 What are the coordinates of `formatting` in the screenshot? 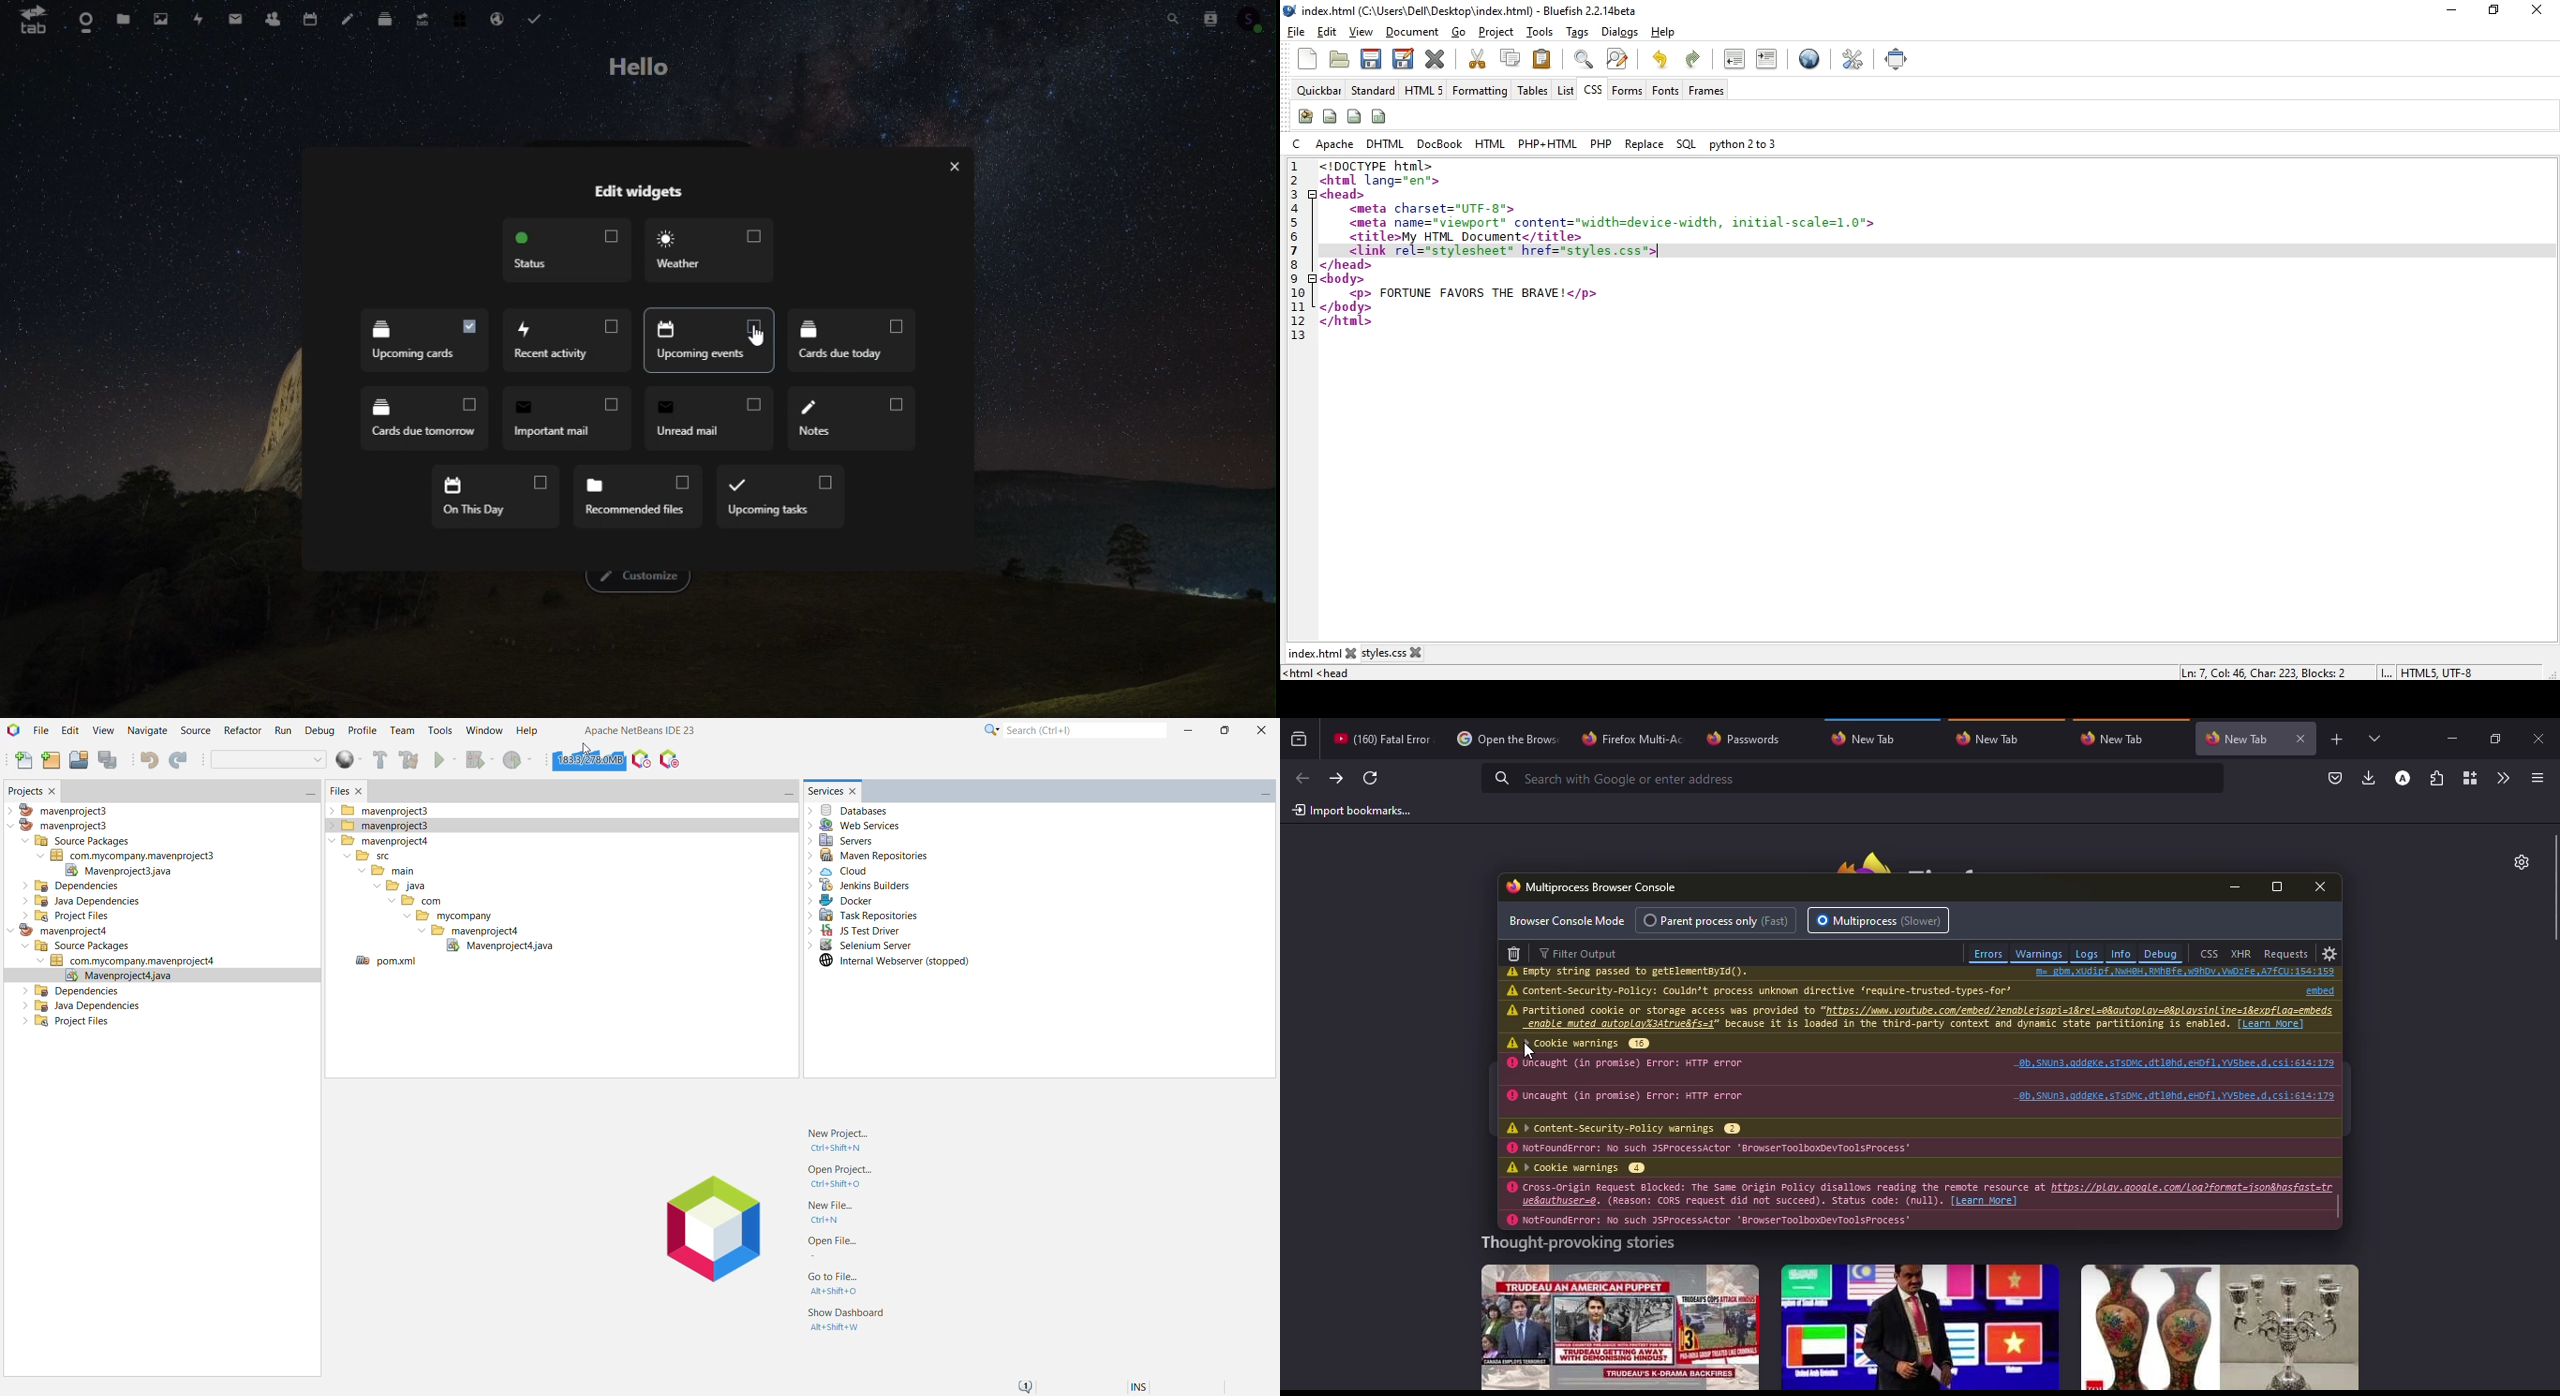 It's located at (1480, 92).